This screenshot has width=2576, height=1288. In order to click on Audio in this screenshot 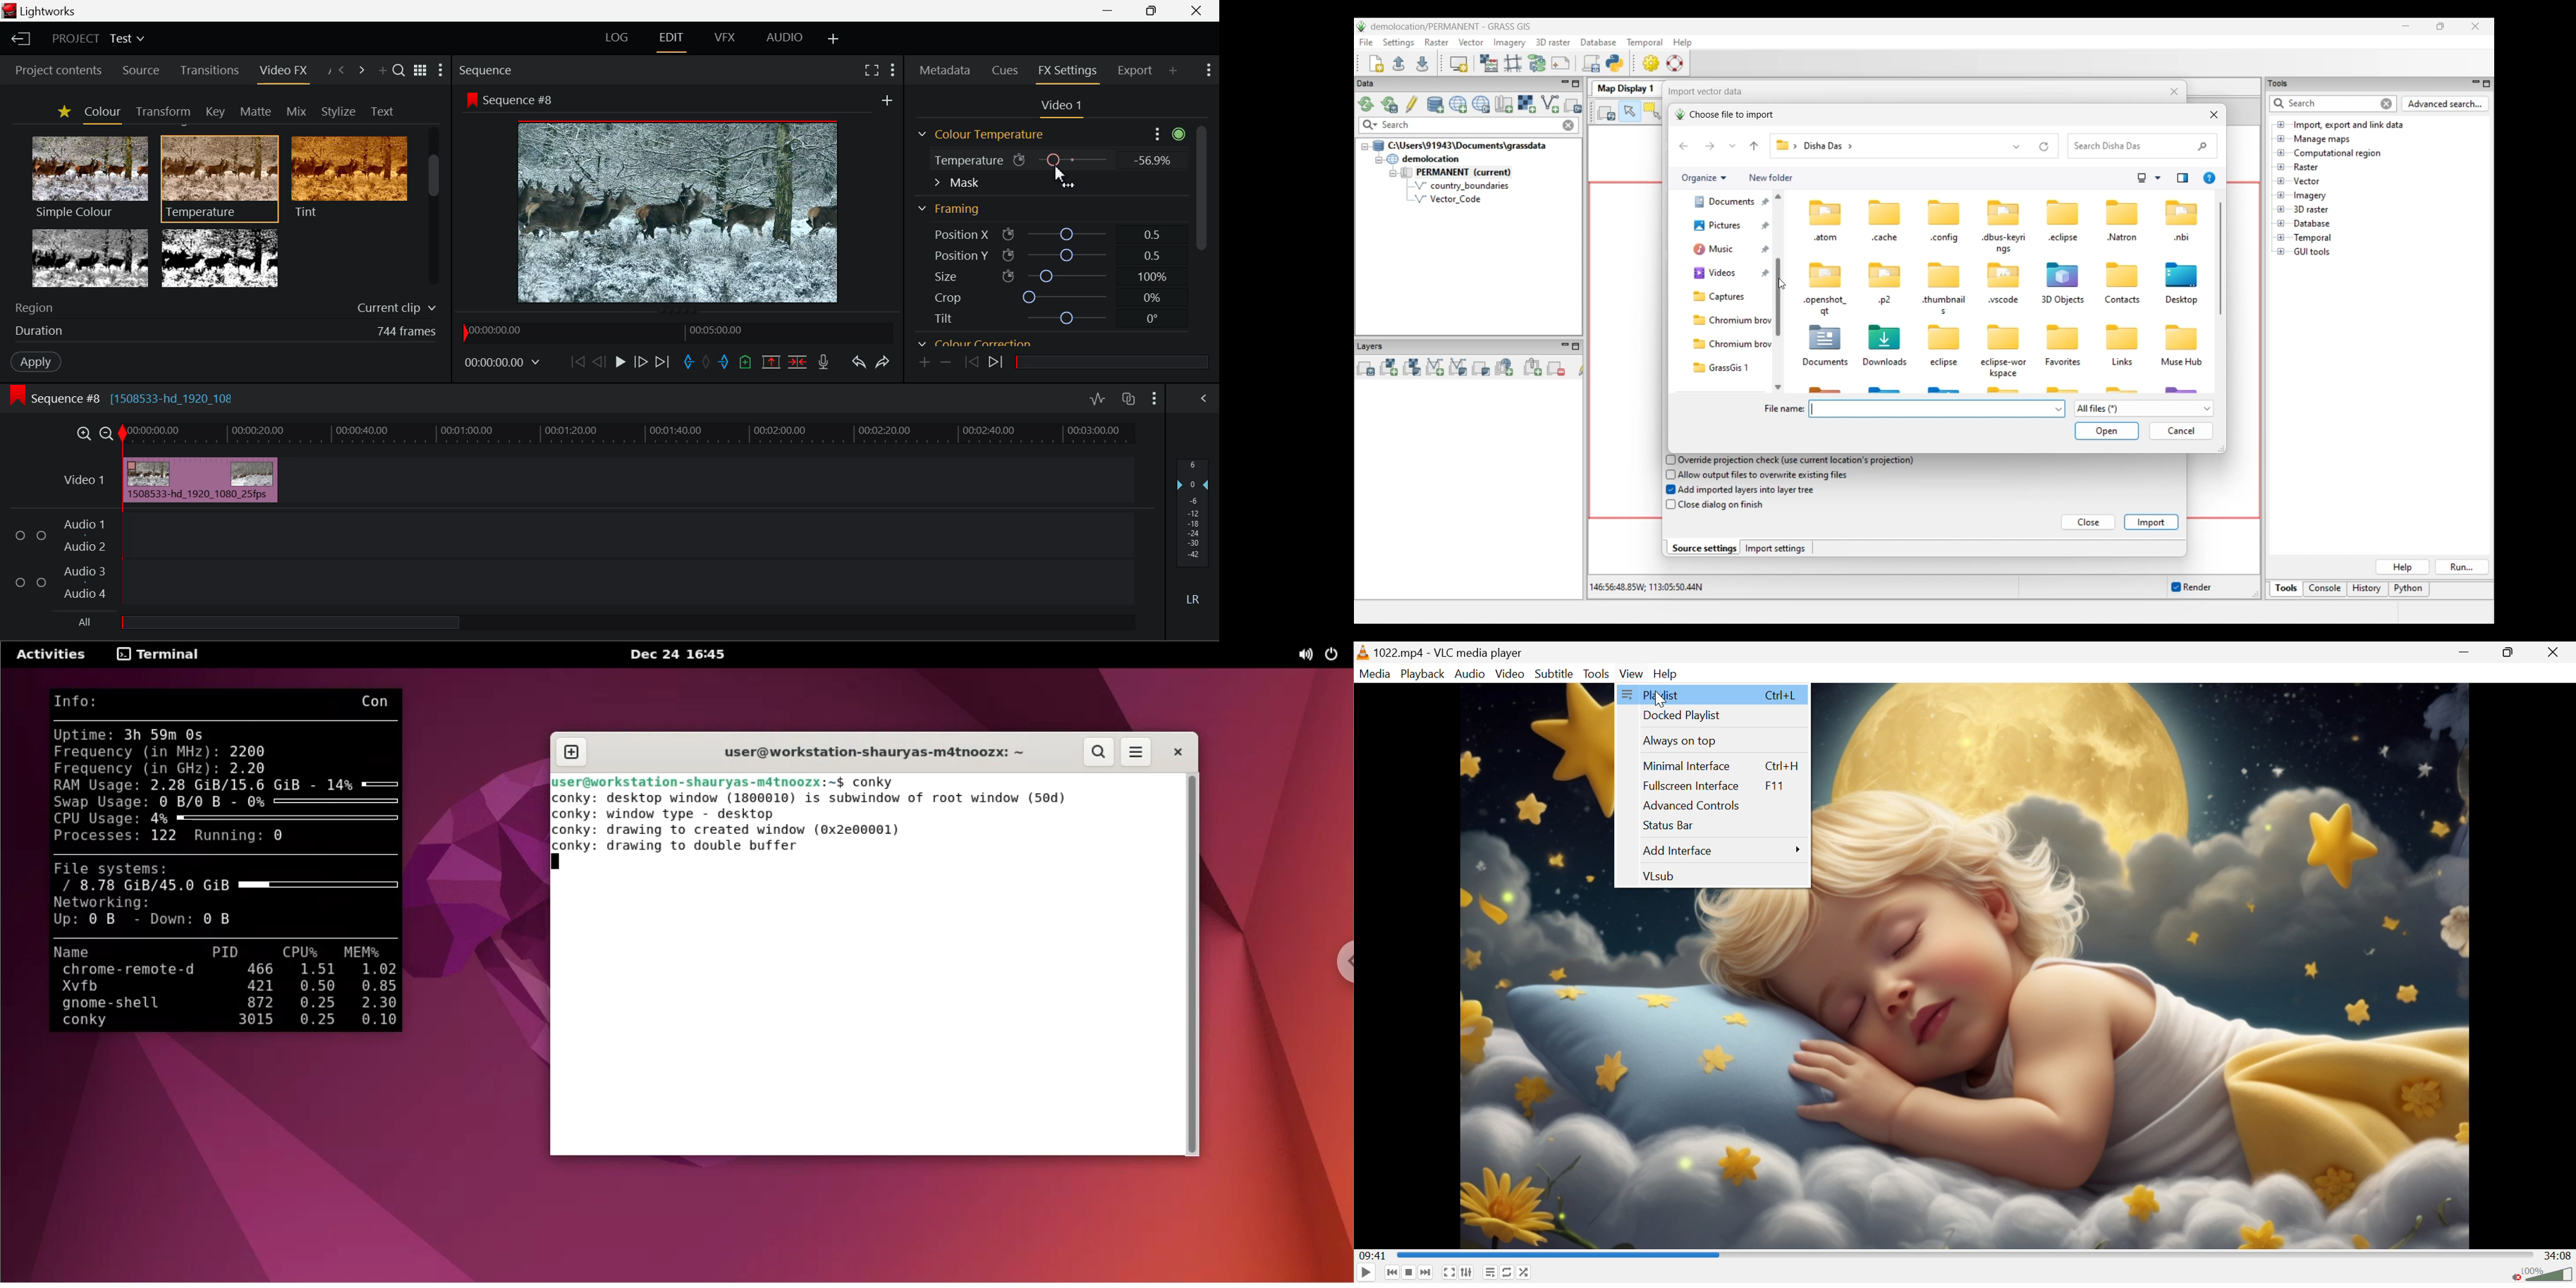, I will do `click(1470, 674)`.